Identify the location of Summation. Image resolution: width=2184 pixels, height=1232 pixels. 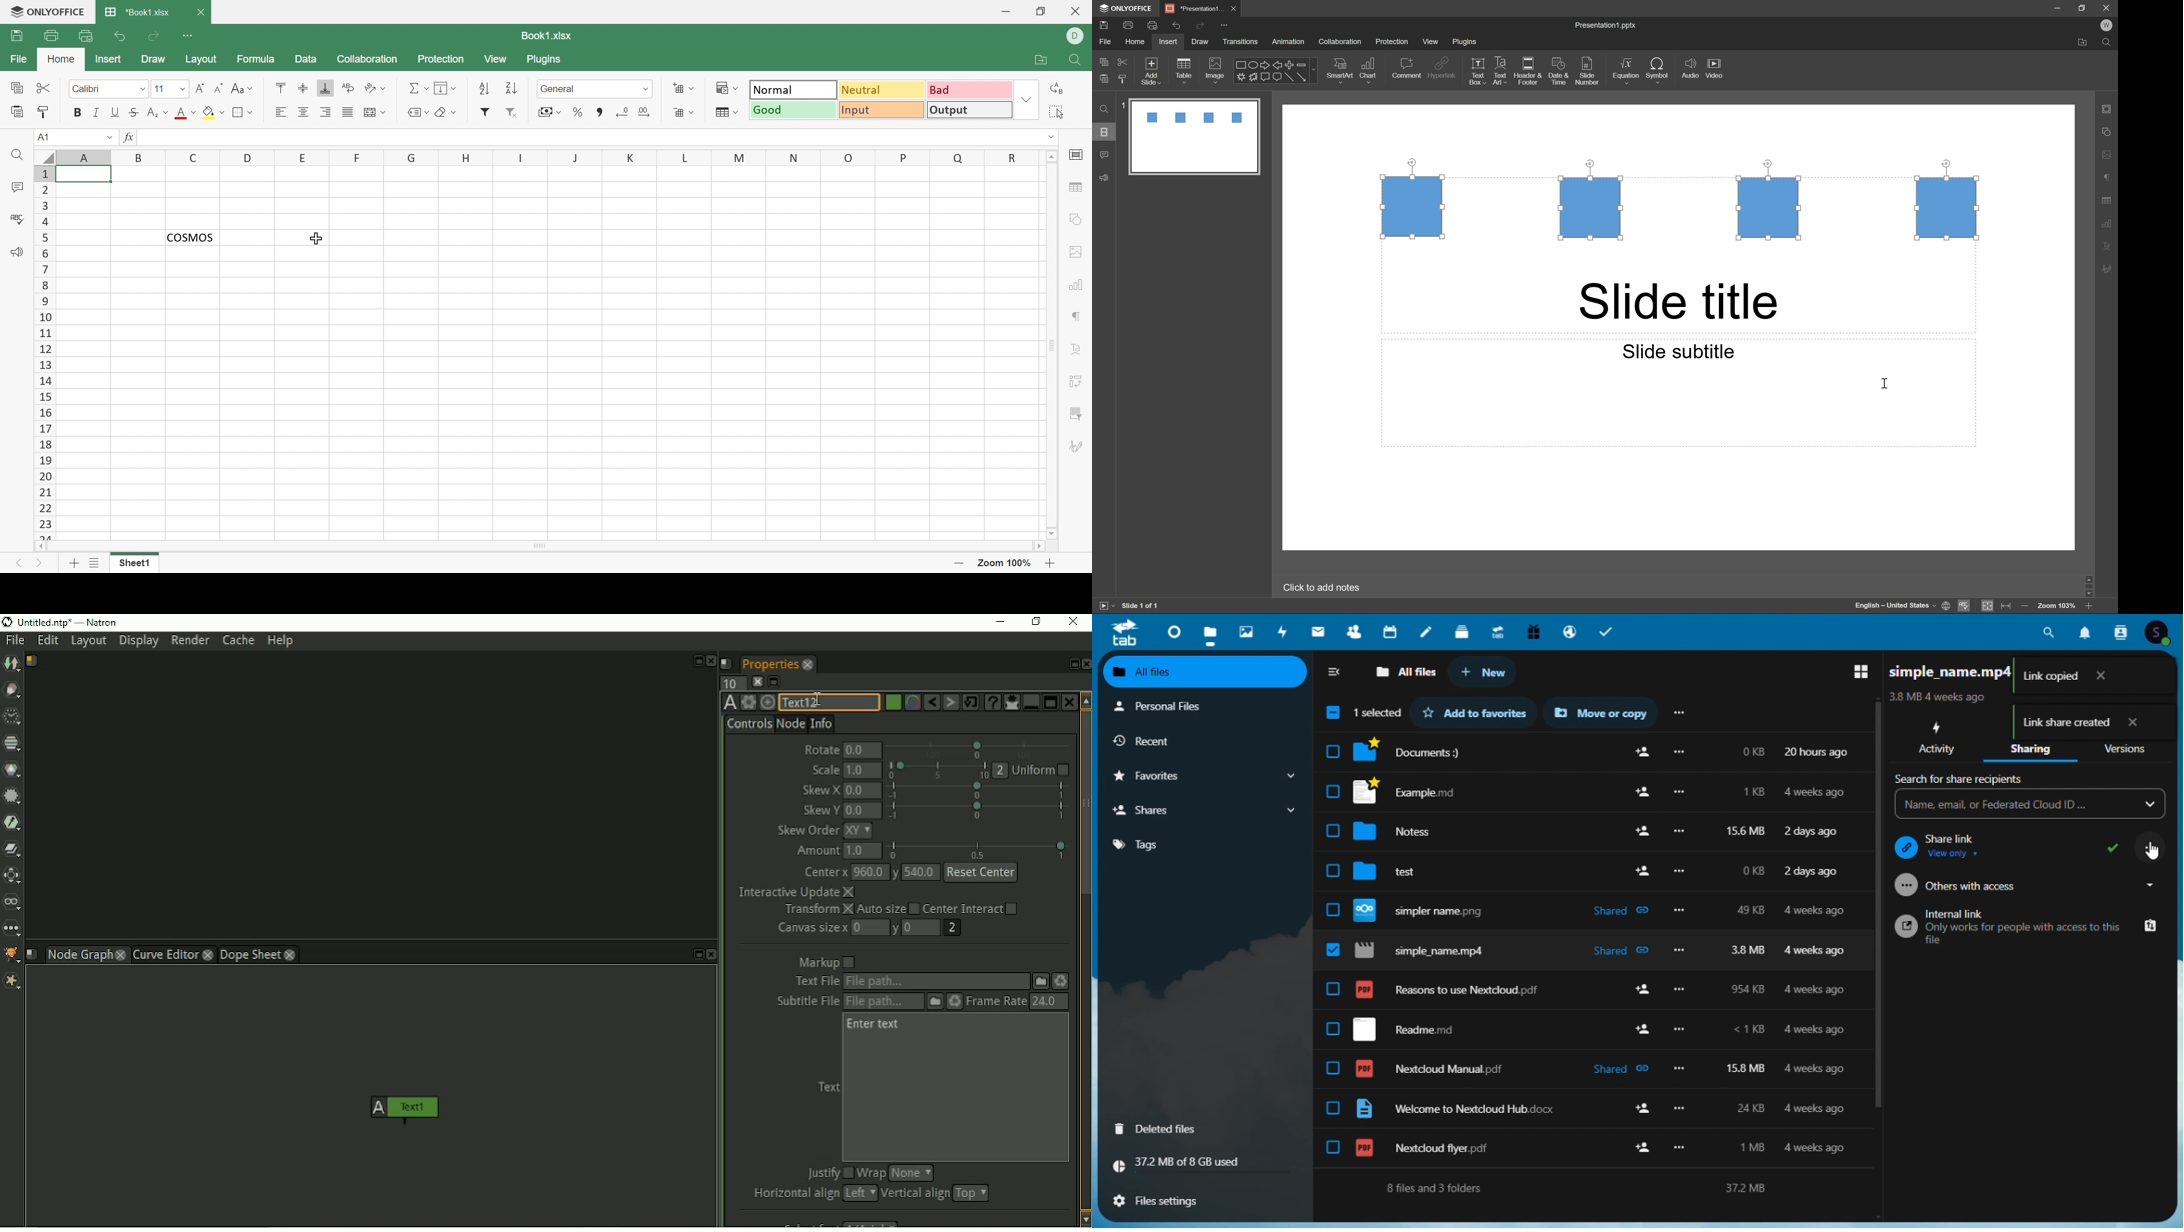
(416, 90).